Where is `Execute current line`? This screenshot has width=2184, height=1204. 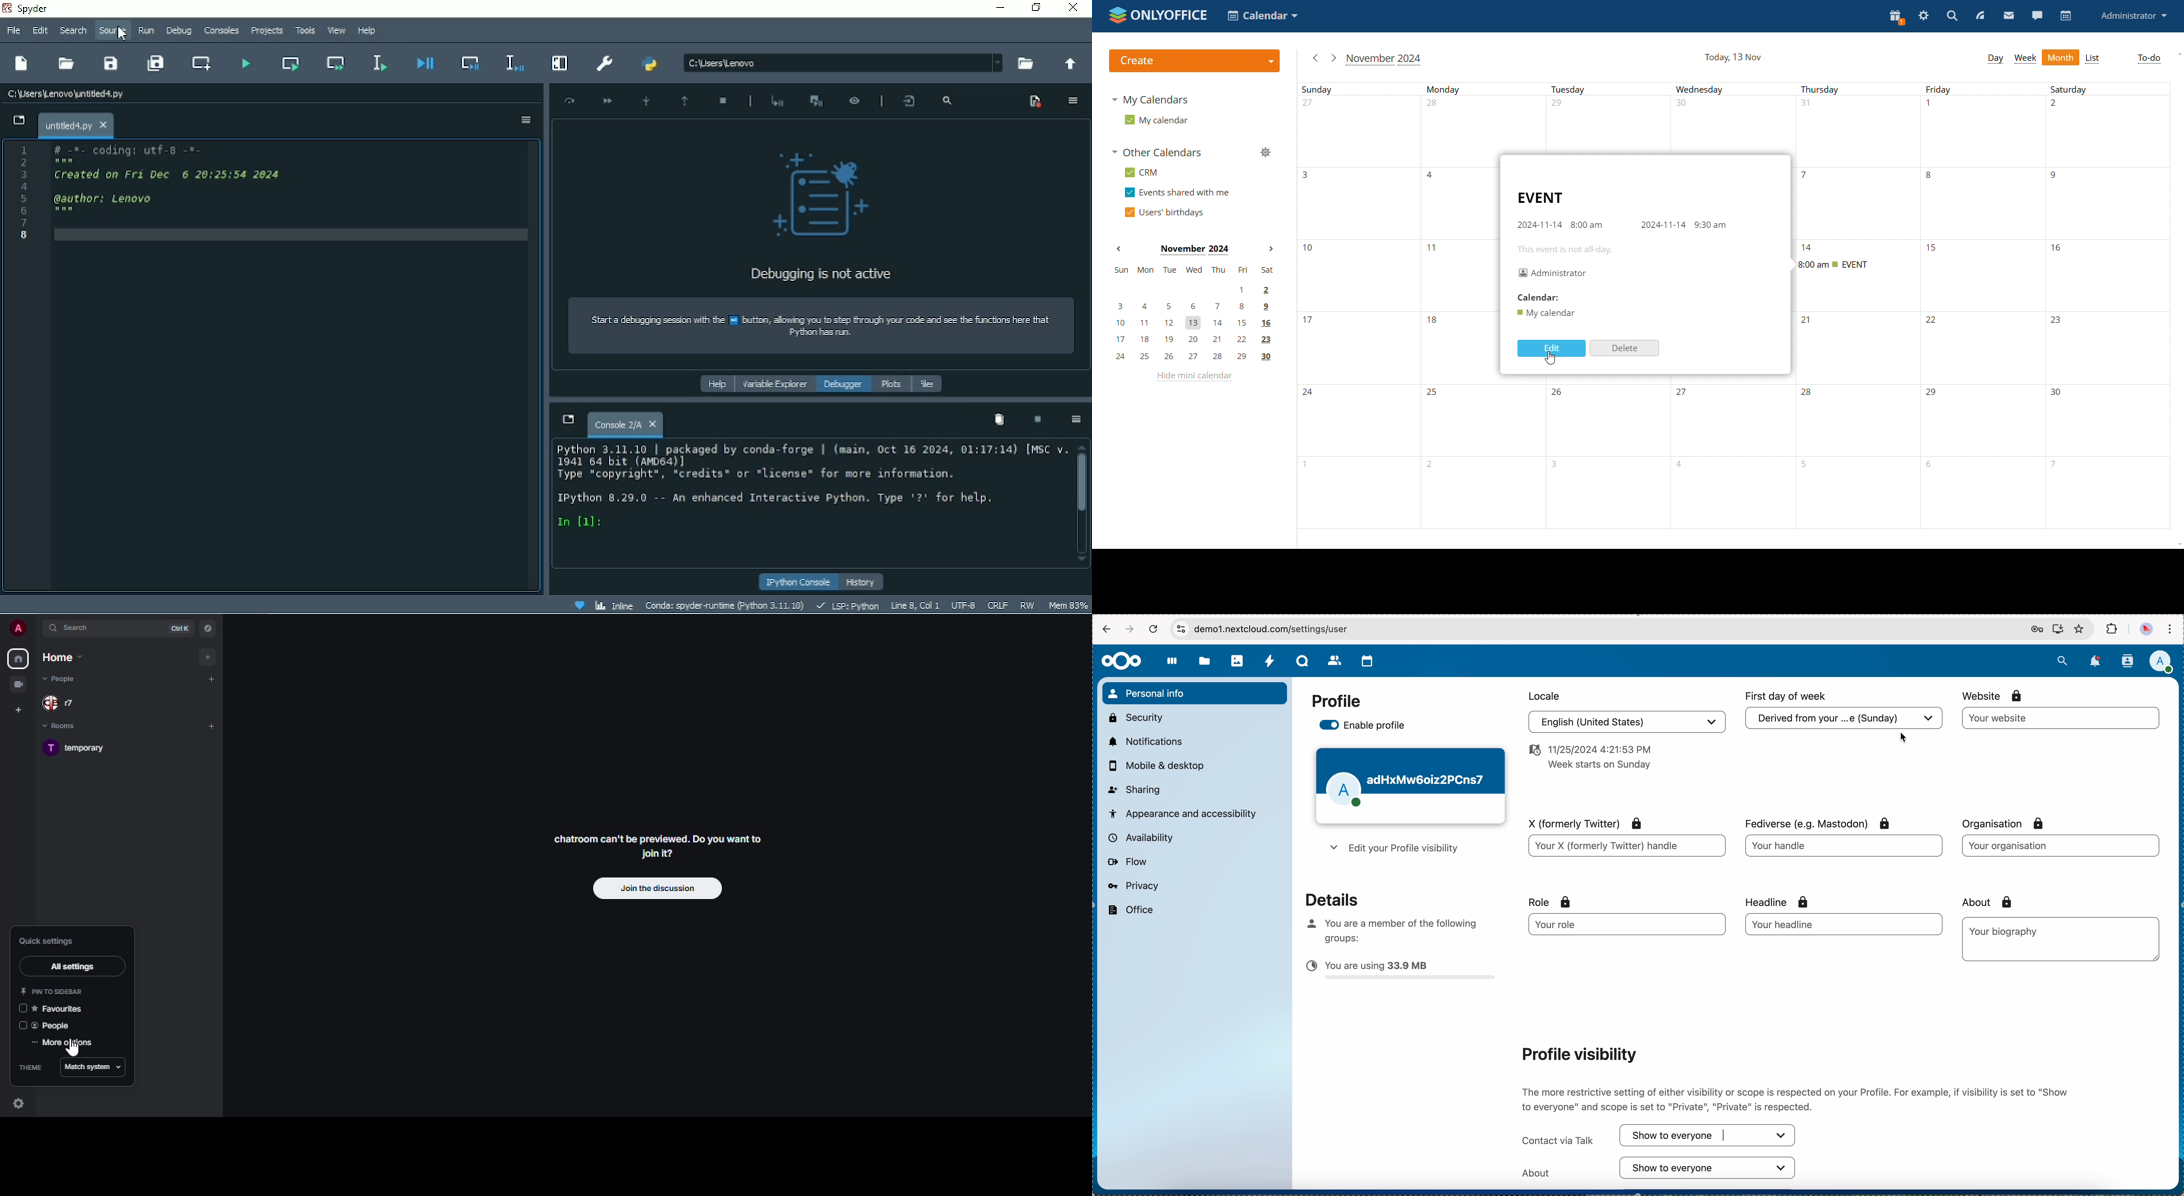
Execute current line is located at coordinates (570, 100).